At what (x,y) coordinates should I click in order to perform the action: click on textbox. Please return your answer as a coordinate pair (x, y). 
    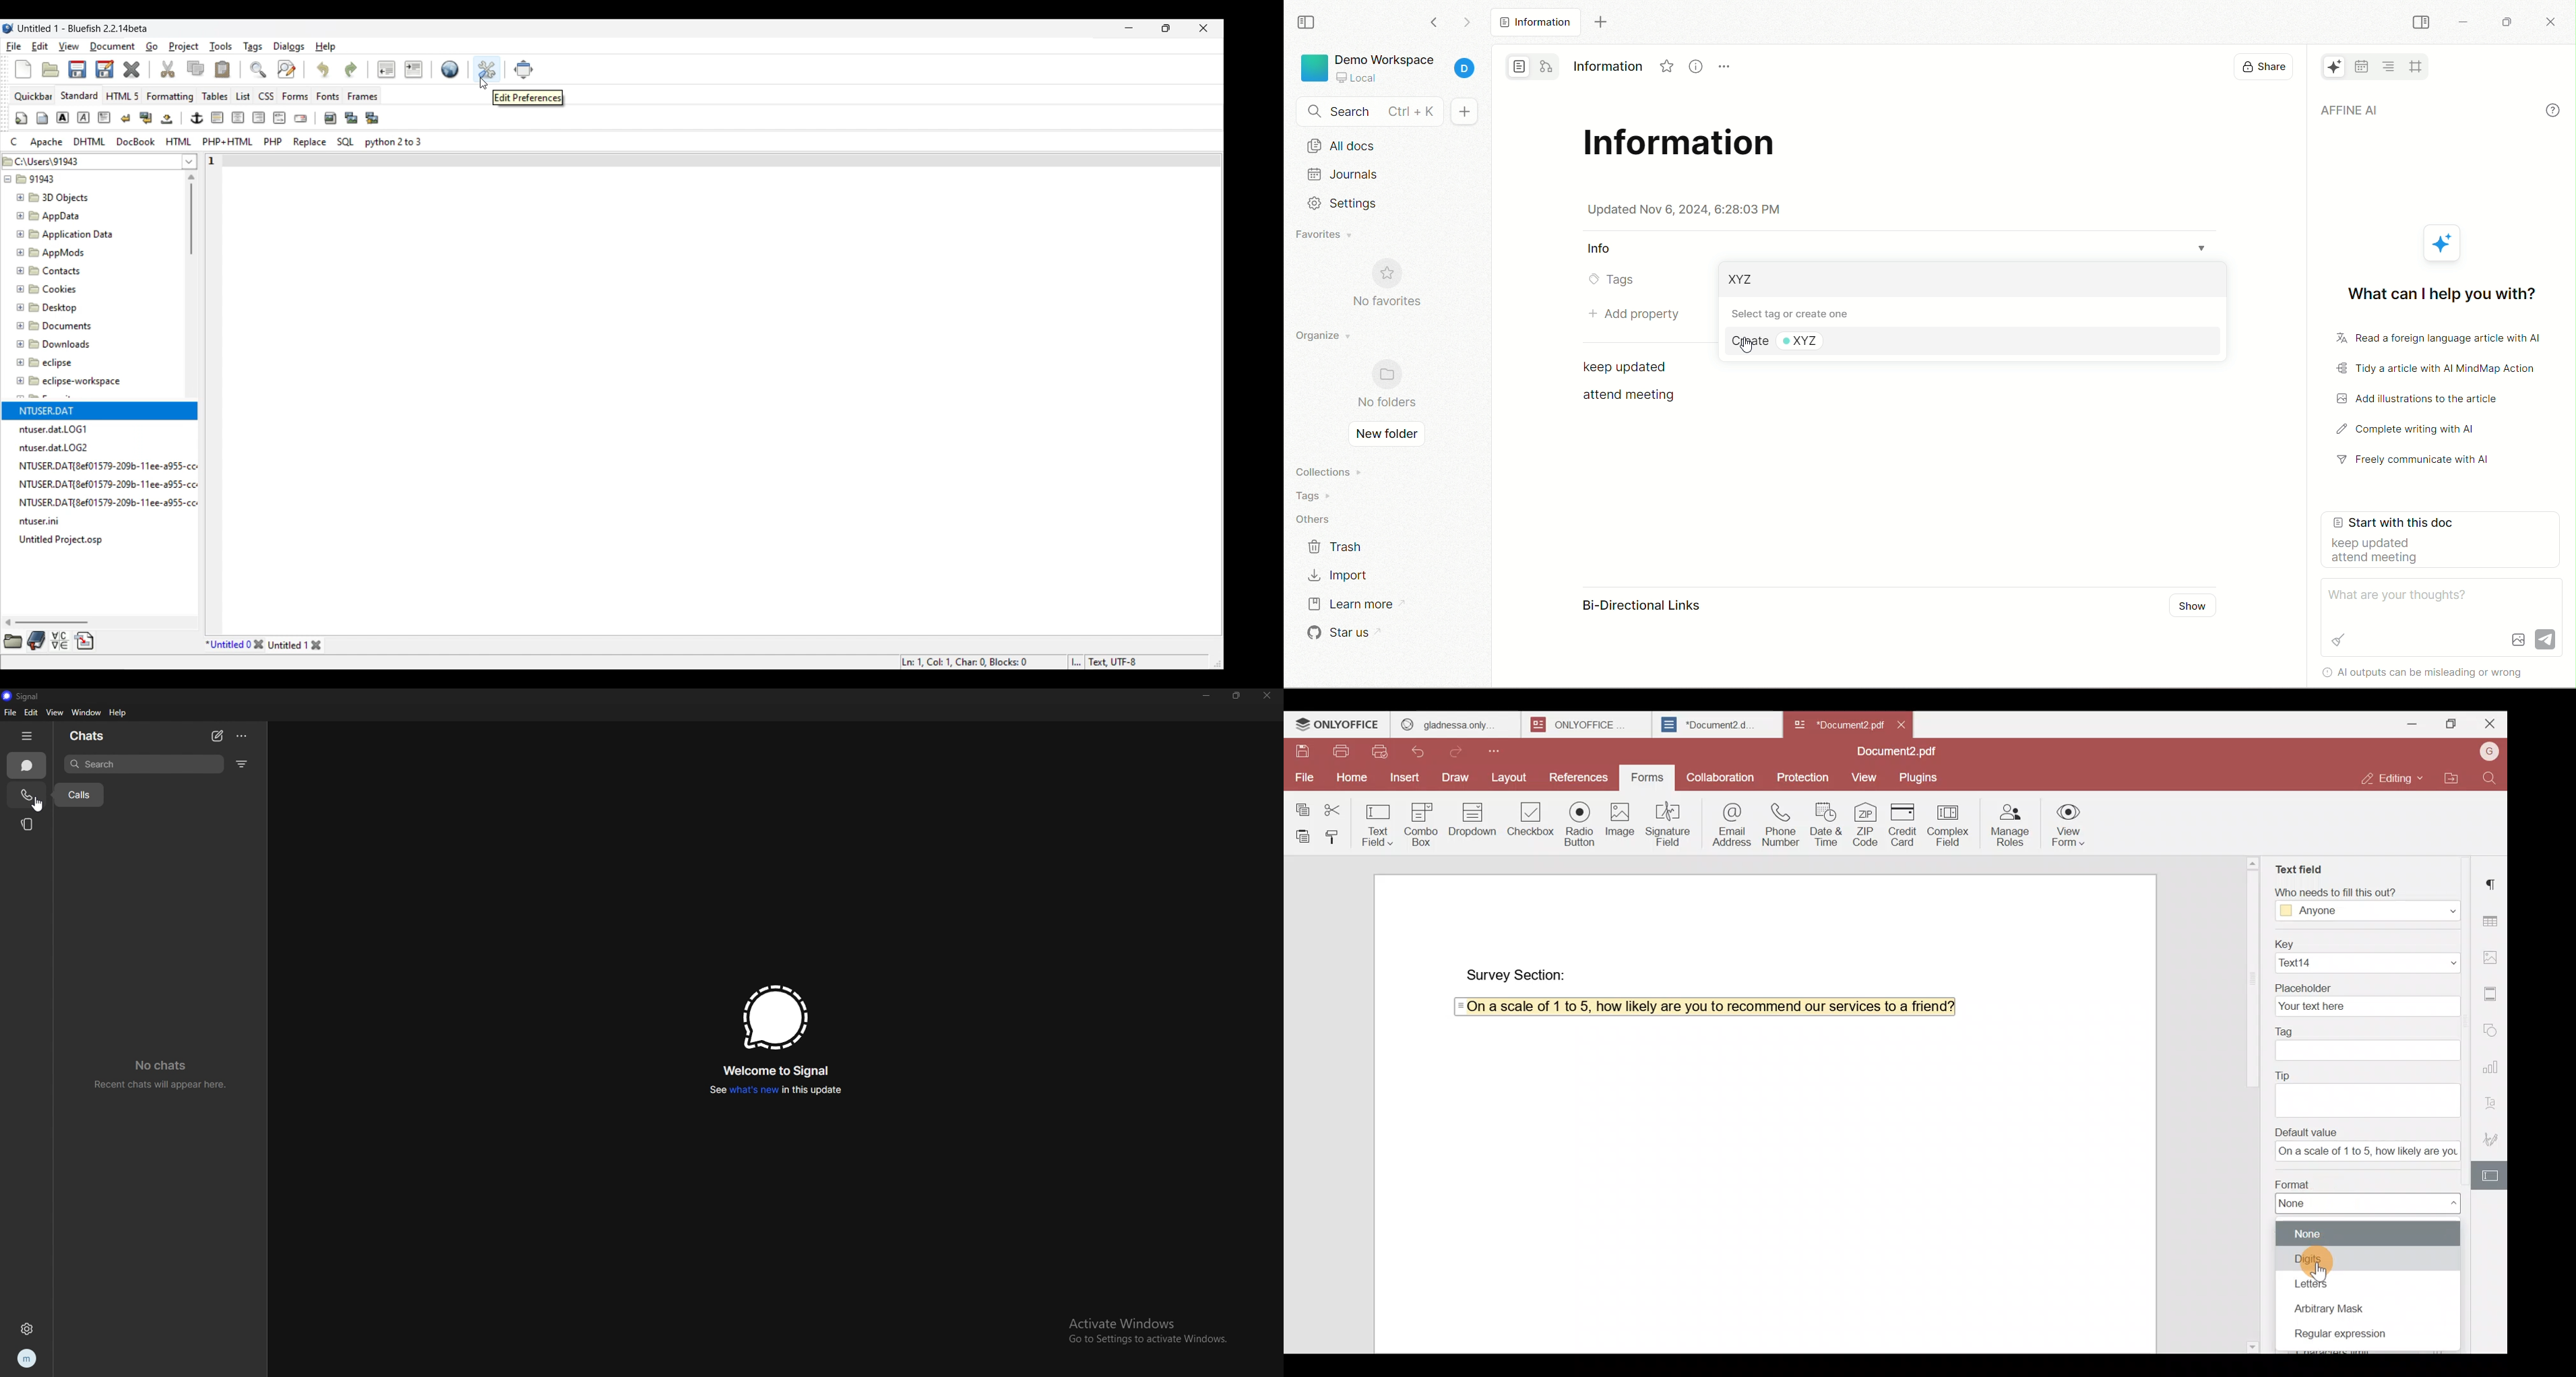
    Looking at the image, I should click on (2367, 1049).